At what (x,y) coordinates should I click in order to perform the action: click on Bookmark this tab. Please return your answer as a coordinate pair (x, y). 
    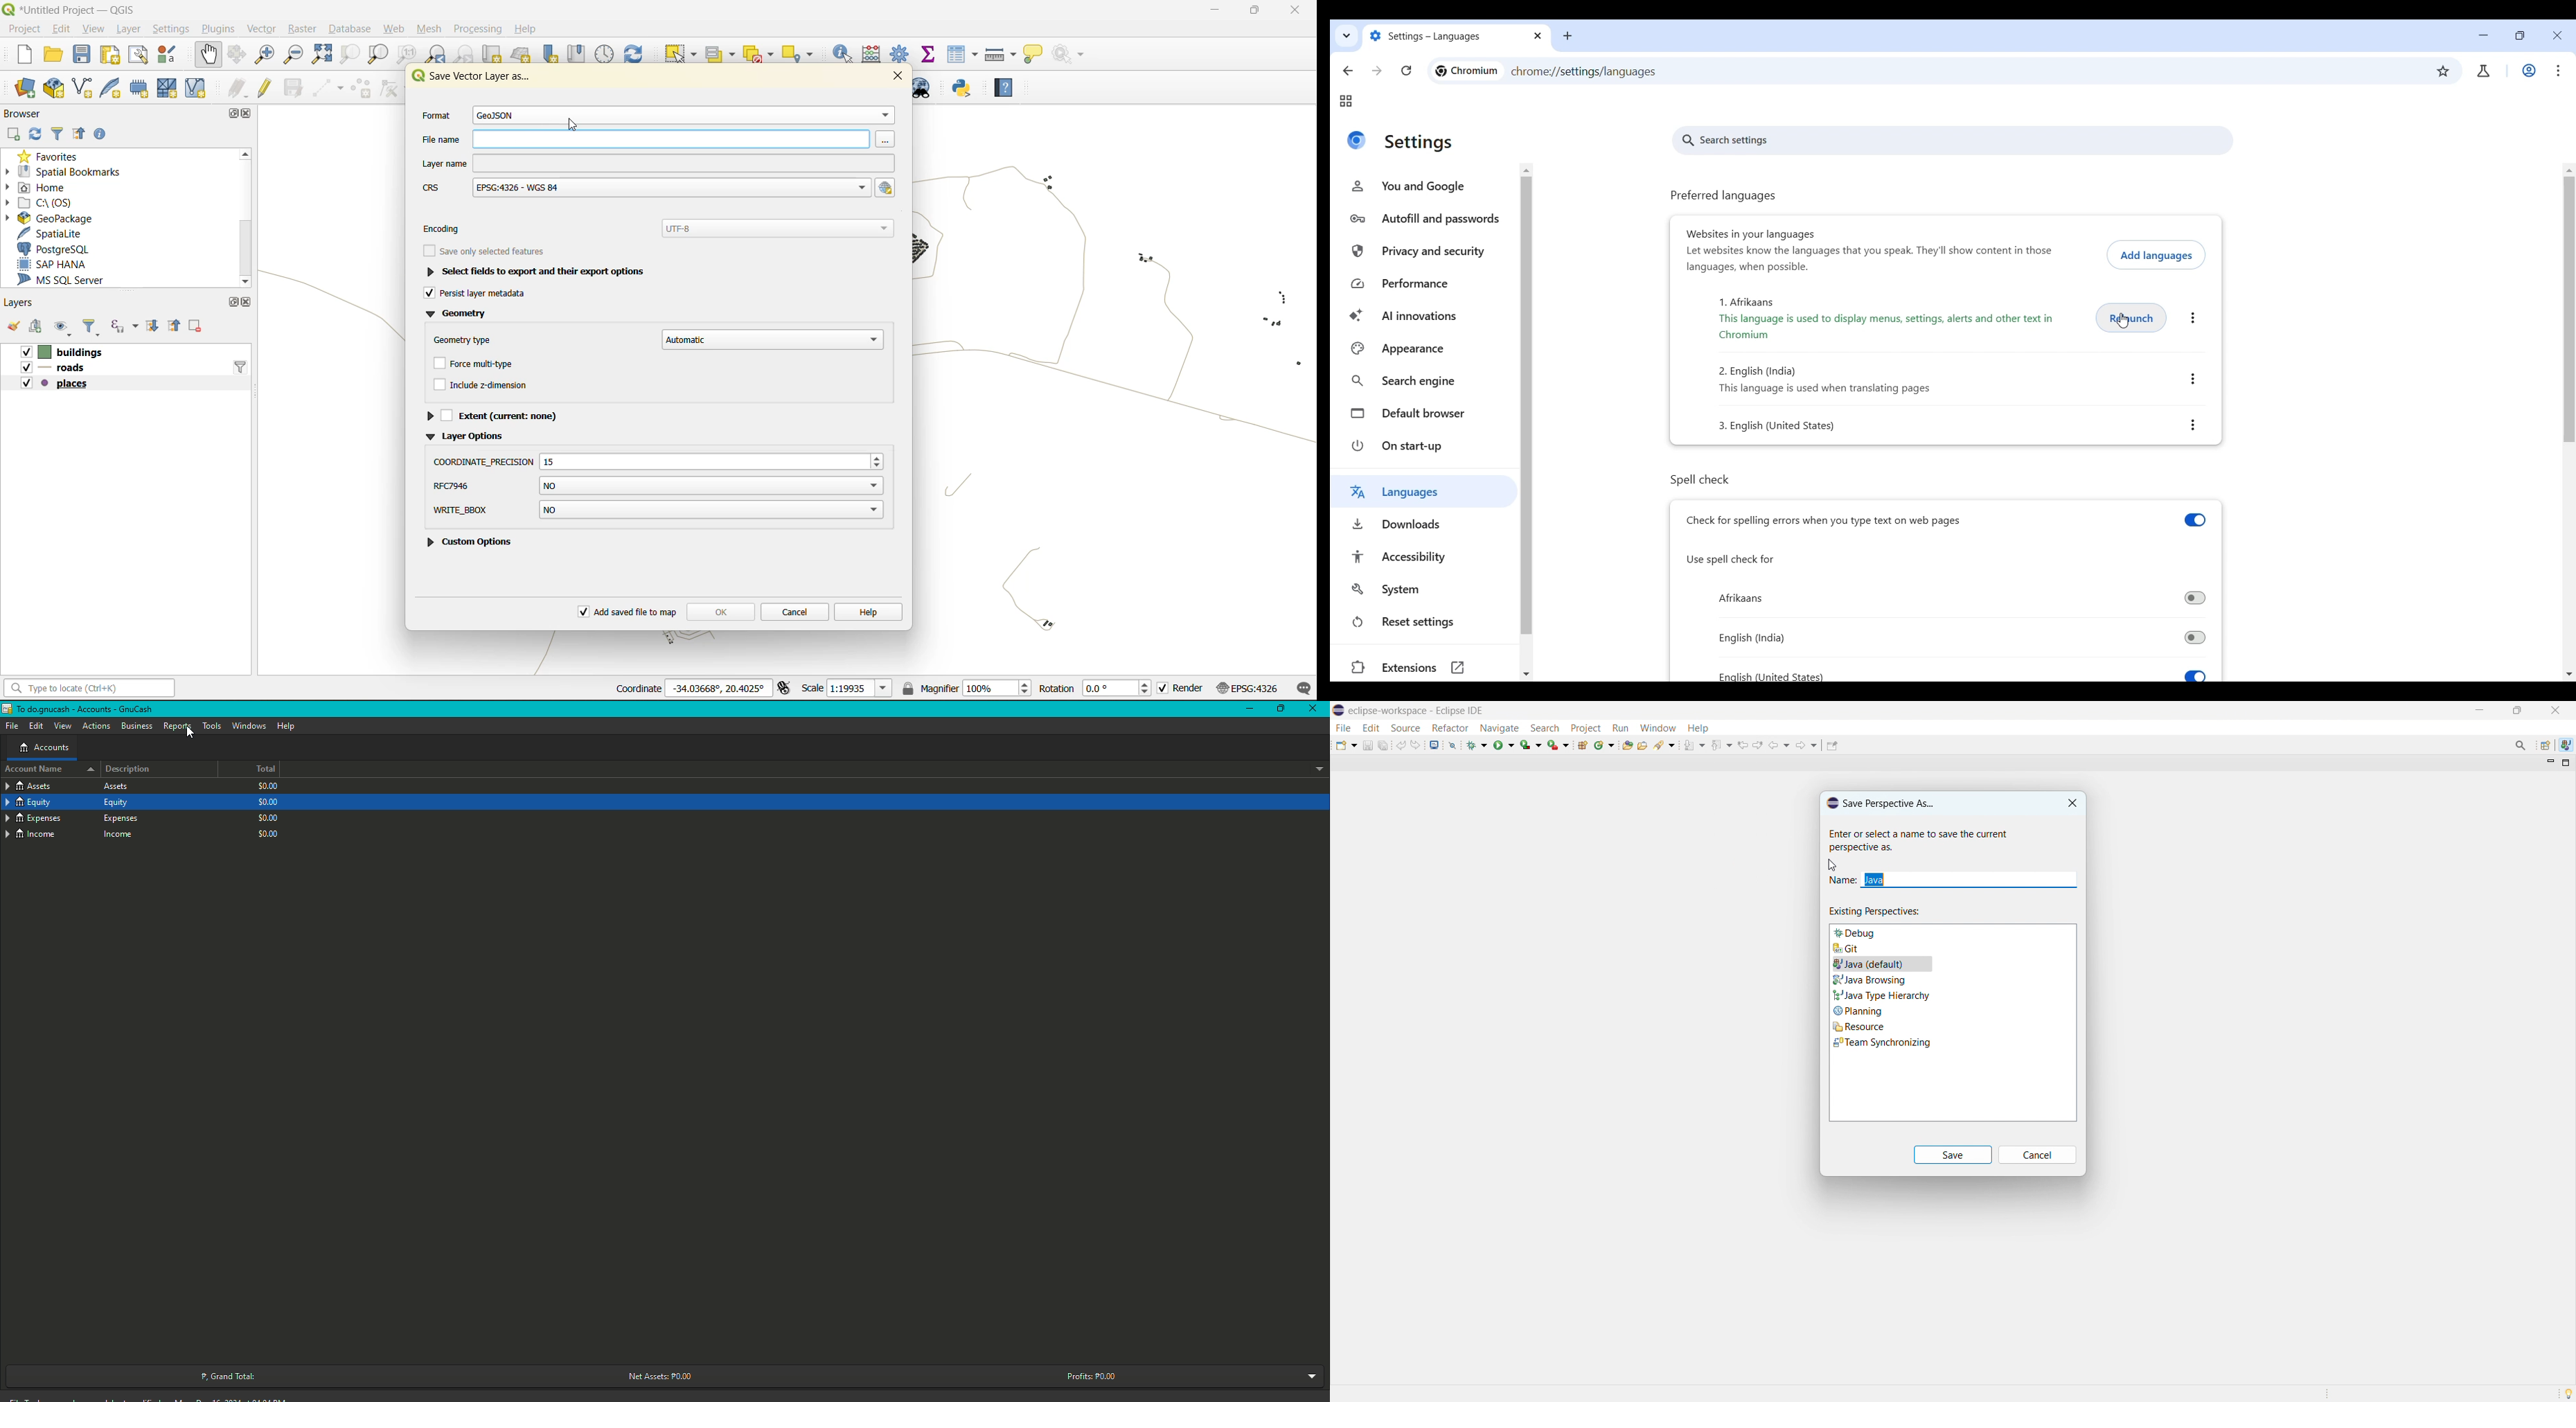
    Looking at the image, I should click on (2444, 71).